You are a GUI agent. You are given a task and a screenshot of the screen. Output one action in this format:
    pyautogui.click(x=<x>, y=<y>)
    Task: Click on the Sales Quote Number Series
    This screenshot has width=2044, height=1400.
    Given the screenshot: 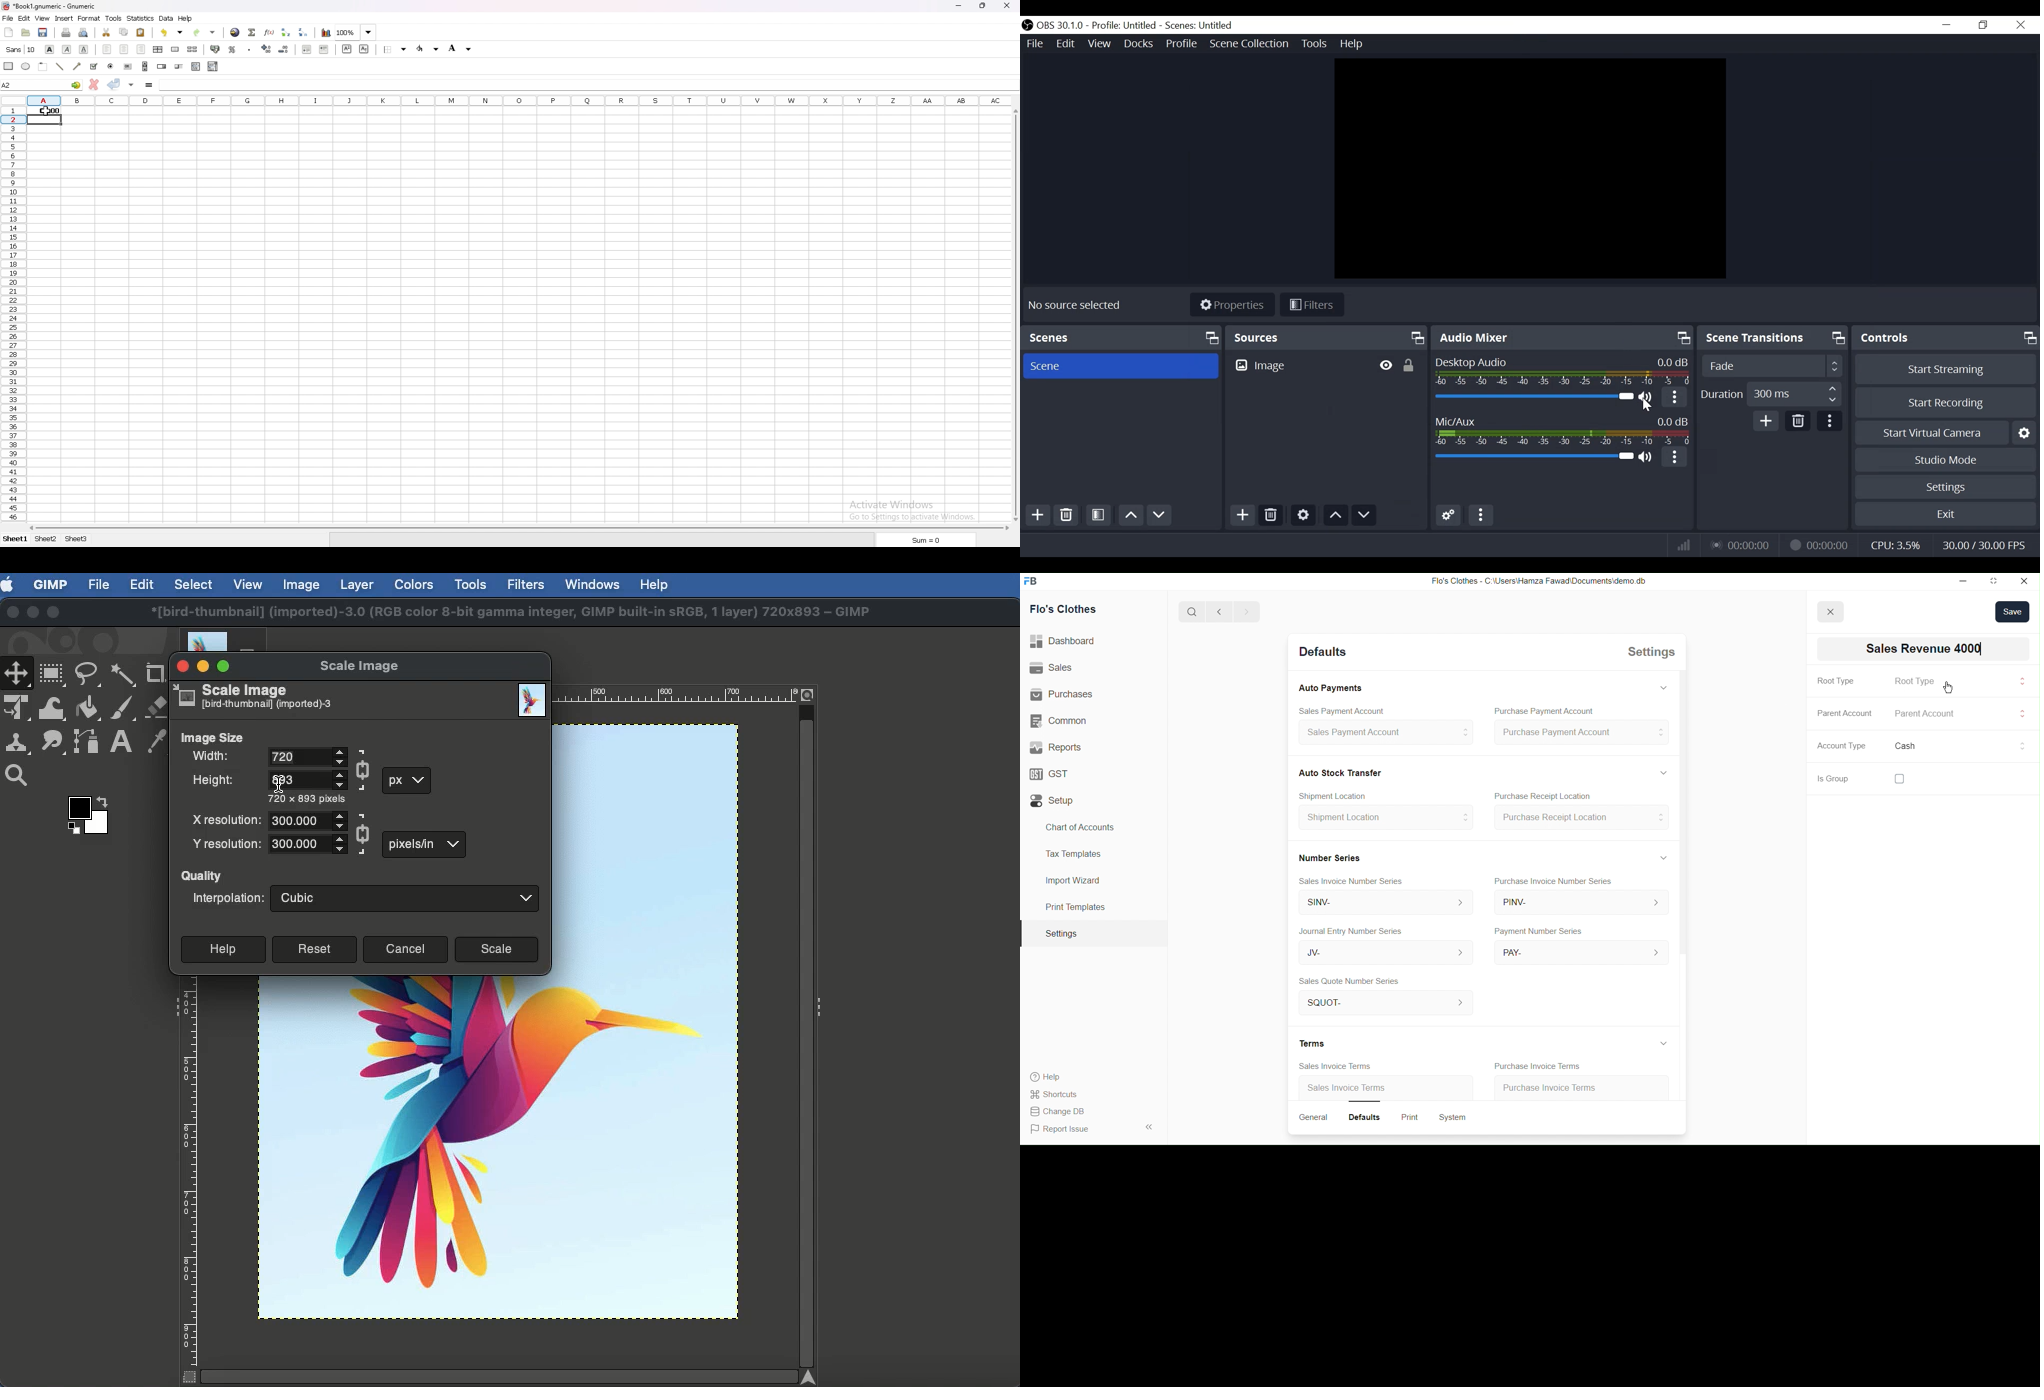 What is the action you would take?
    pyautogui.click(x=1349, y=982)
    